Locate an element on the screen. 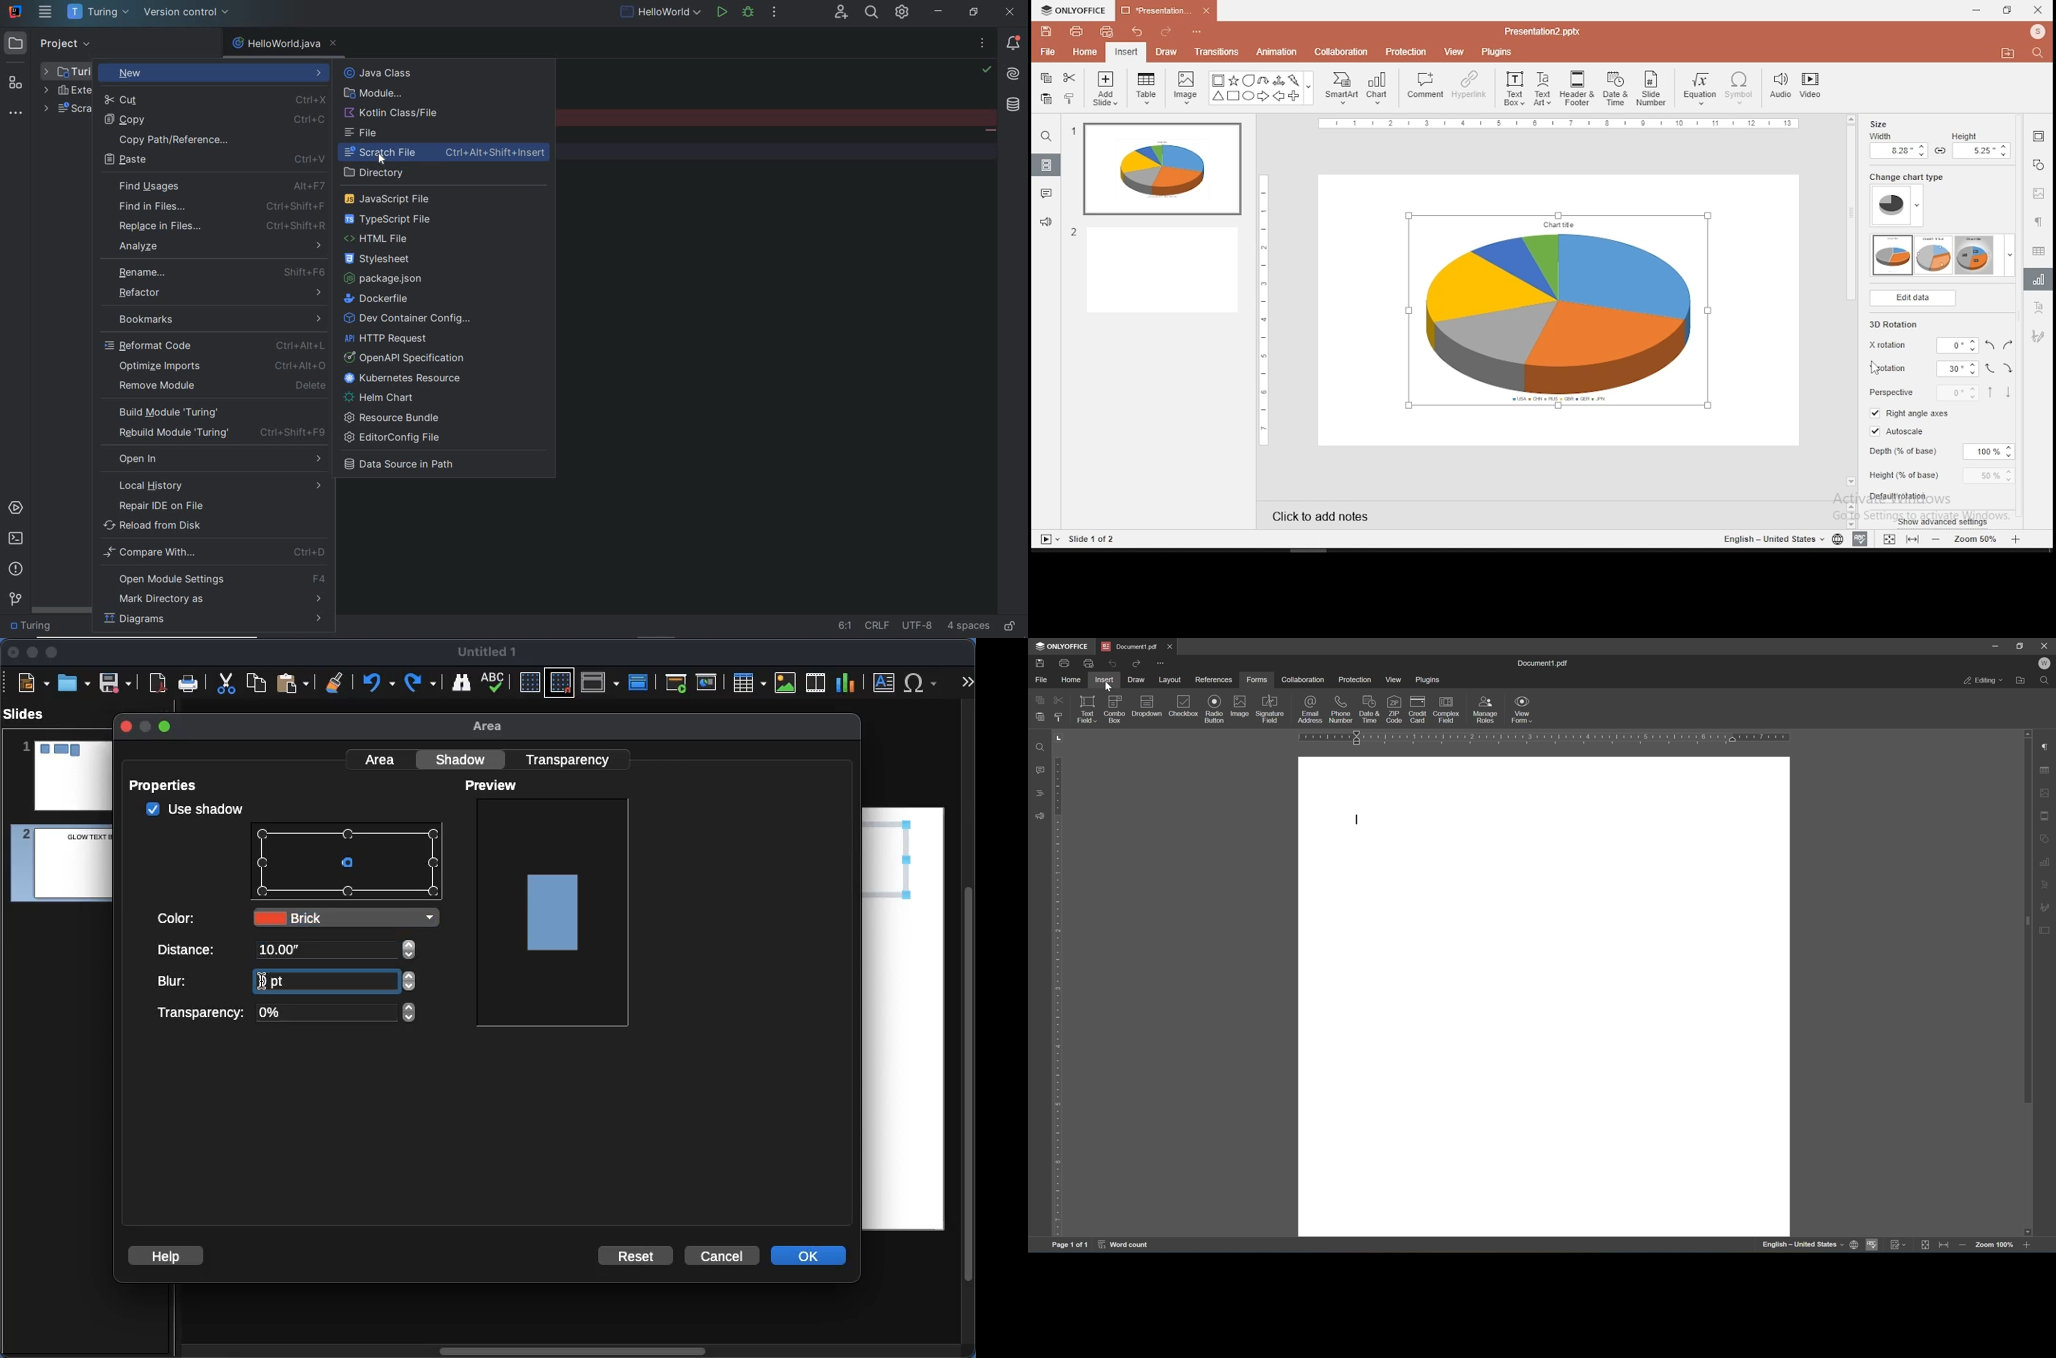  StyleSheet is located at coordinates (383, 261).